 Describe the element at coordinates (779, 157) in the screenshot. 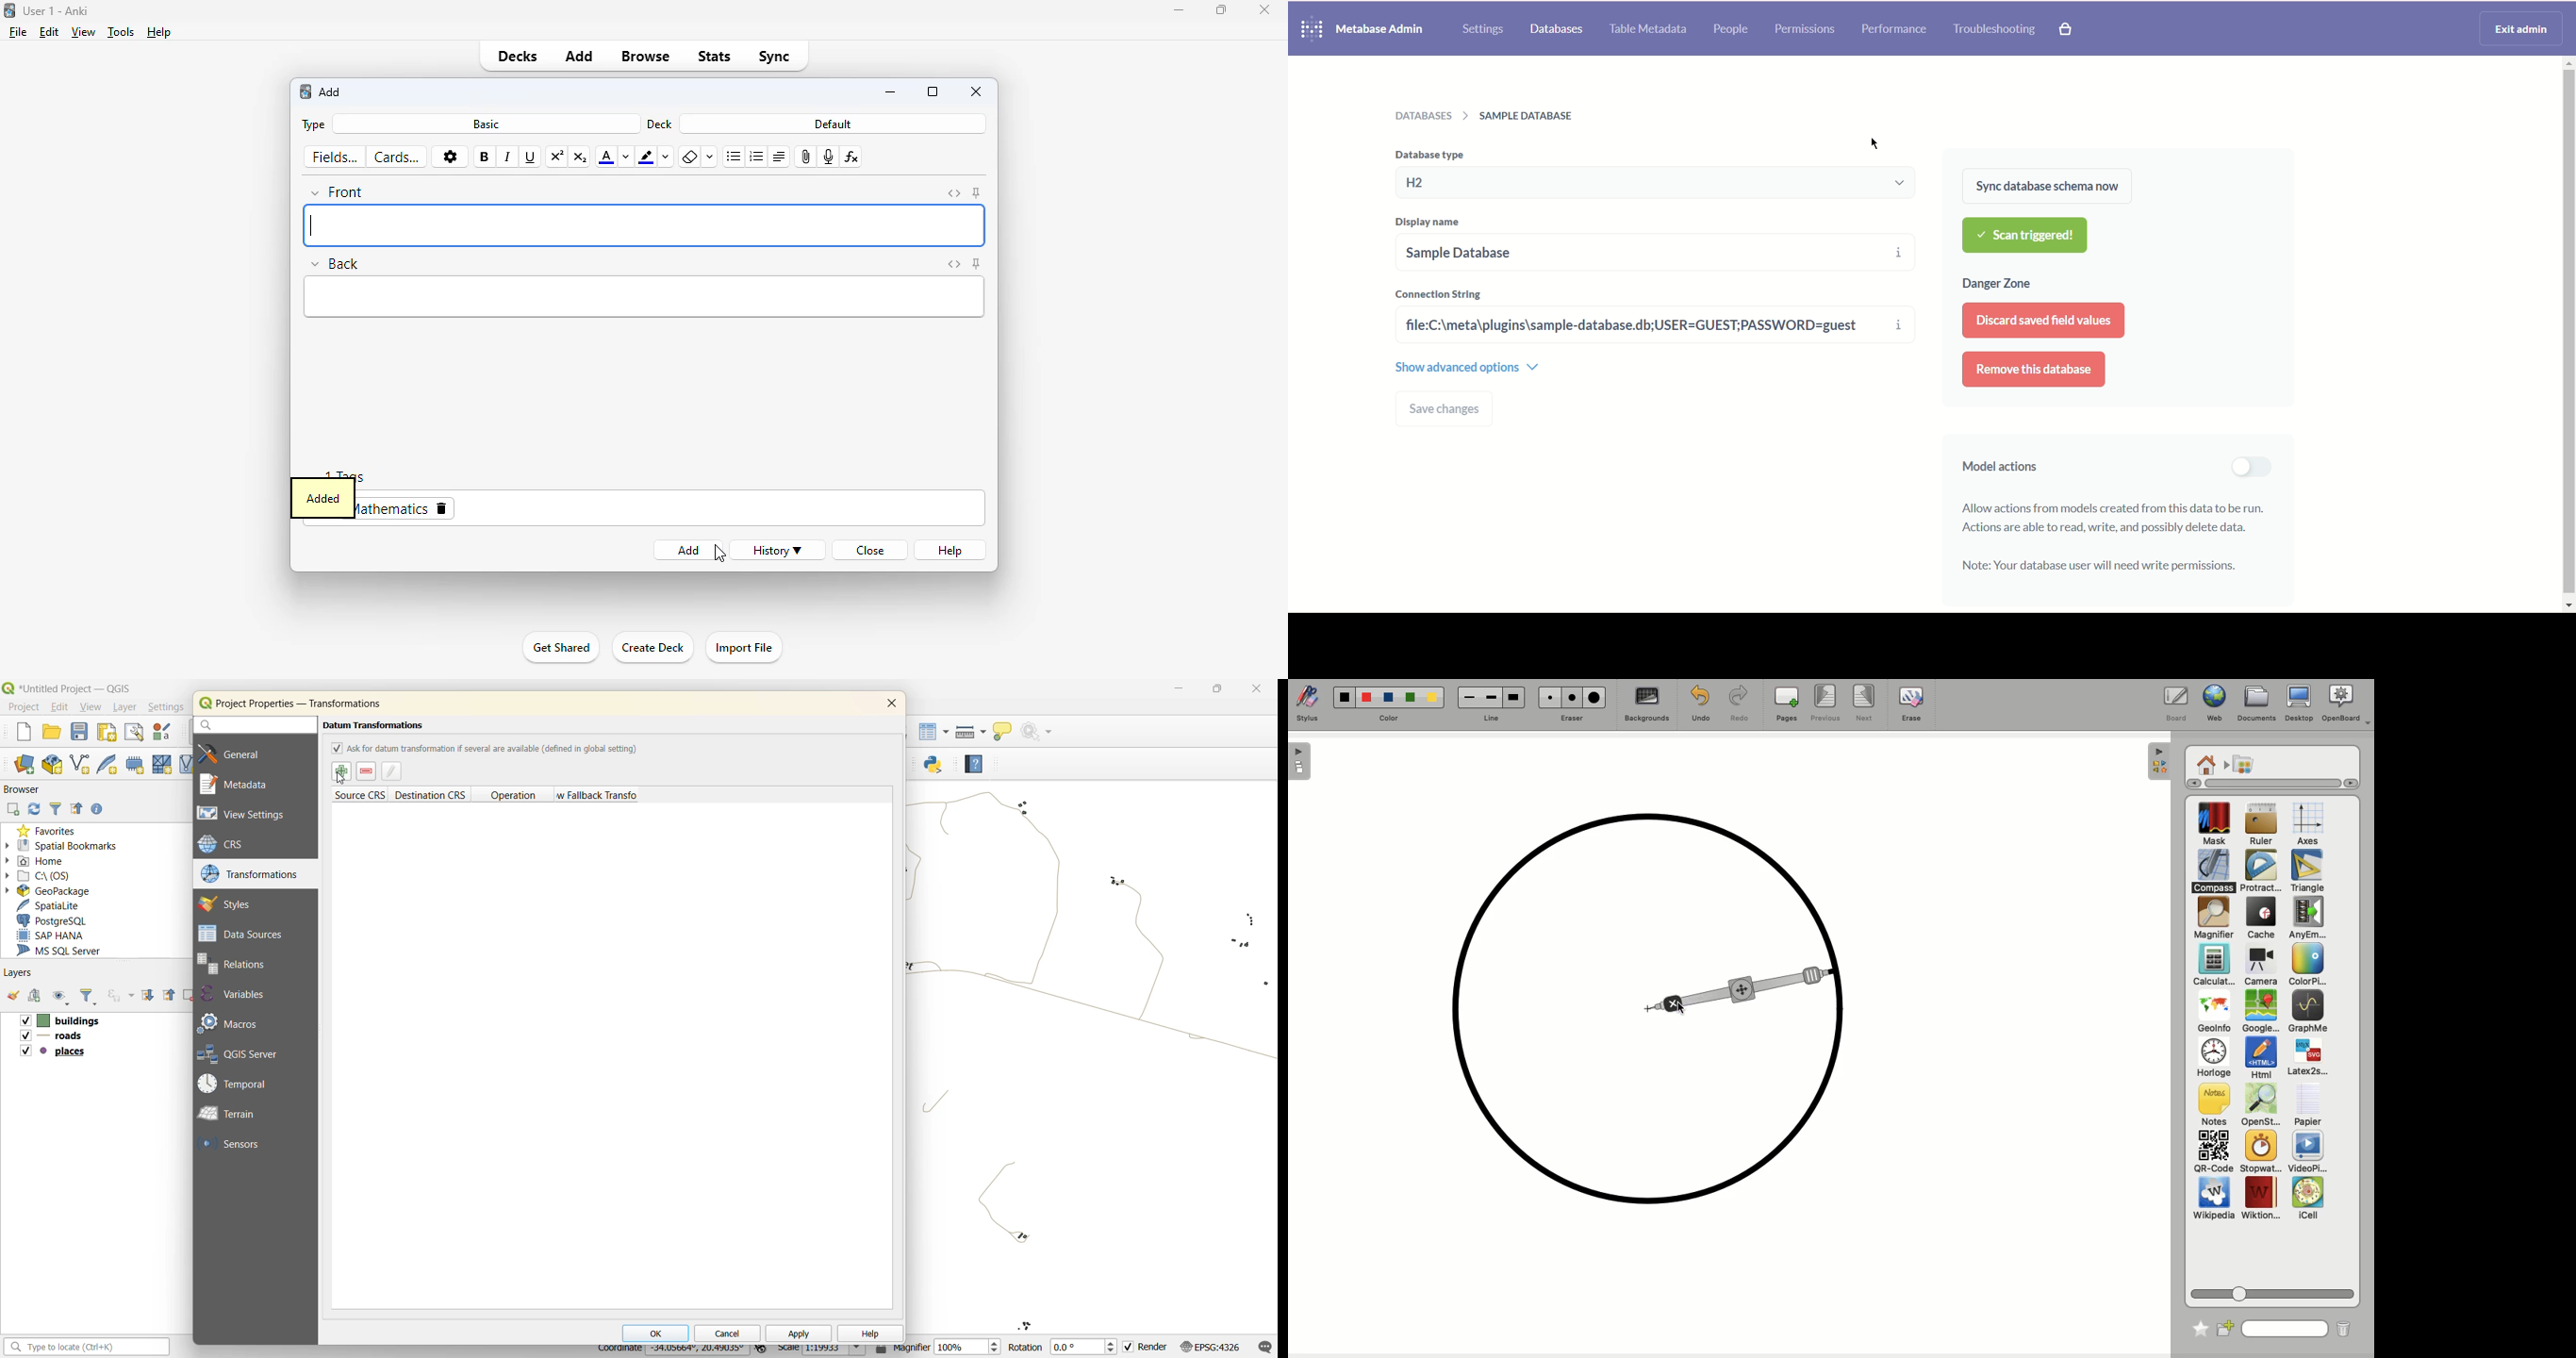

I see `alignment` at that location.